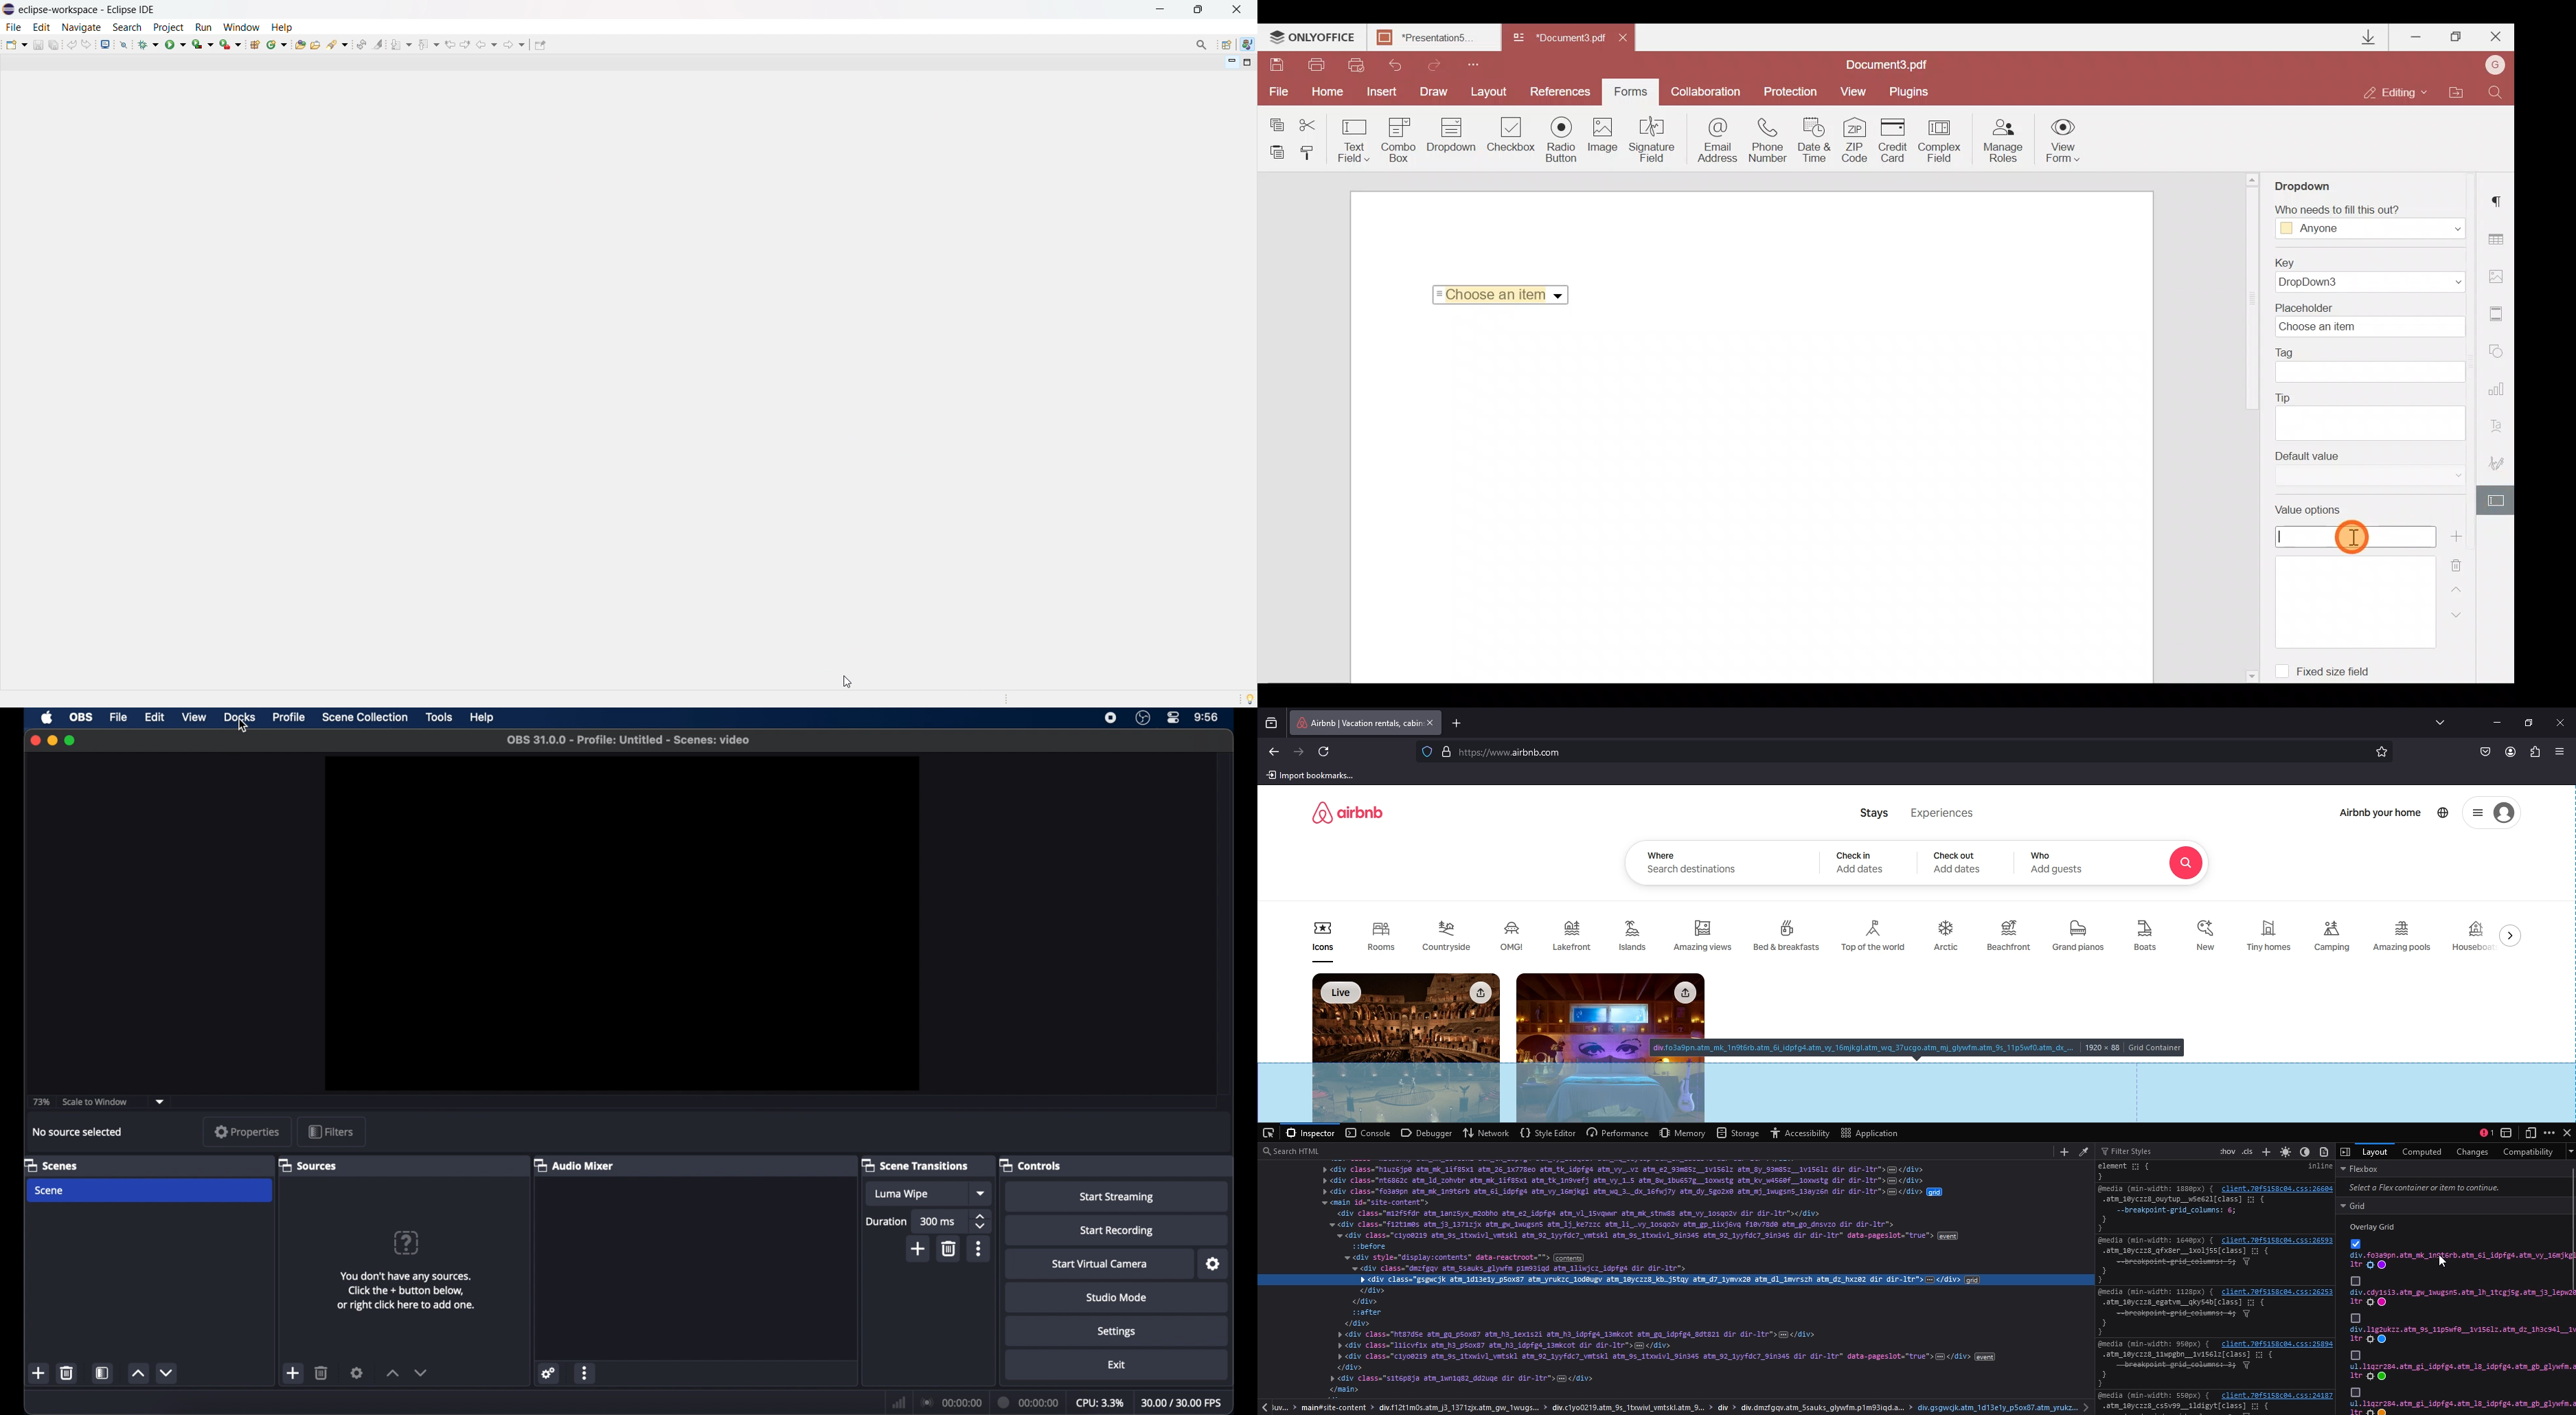 Image resolution: width=2576 pixels, height=1428 pixels. I want to click on stepper buttons, so click(980, 1222).